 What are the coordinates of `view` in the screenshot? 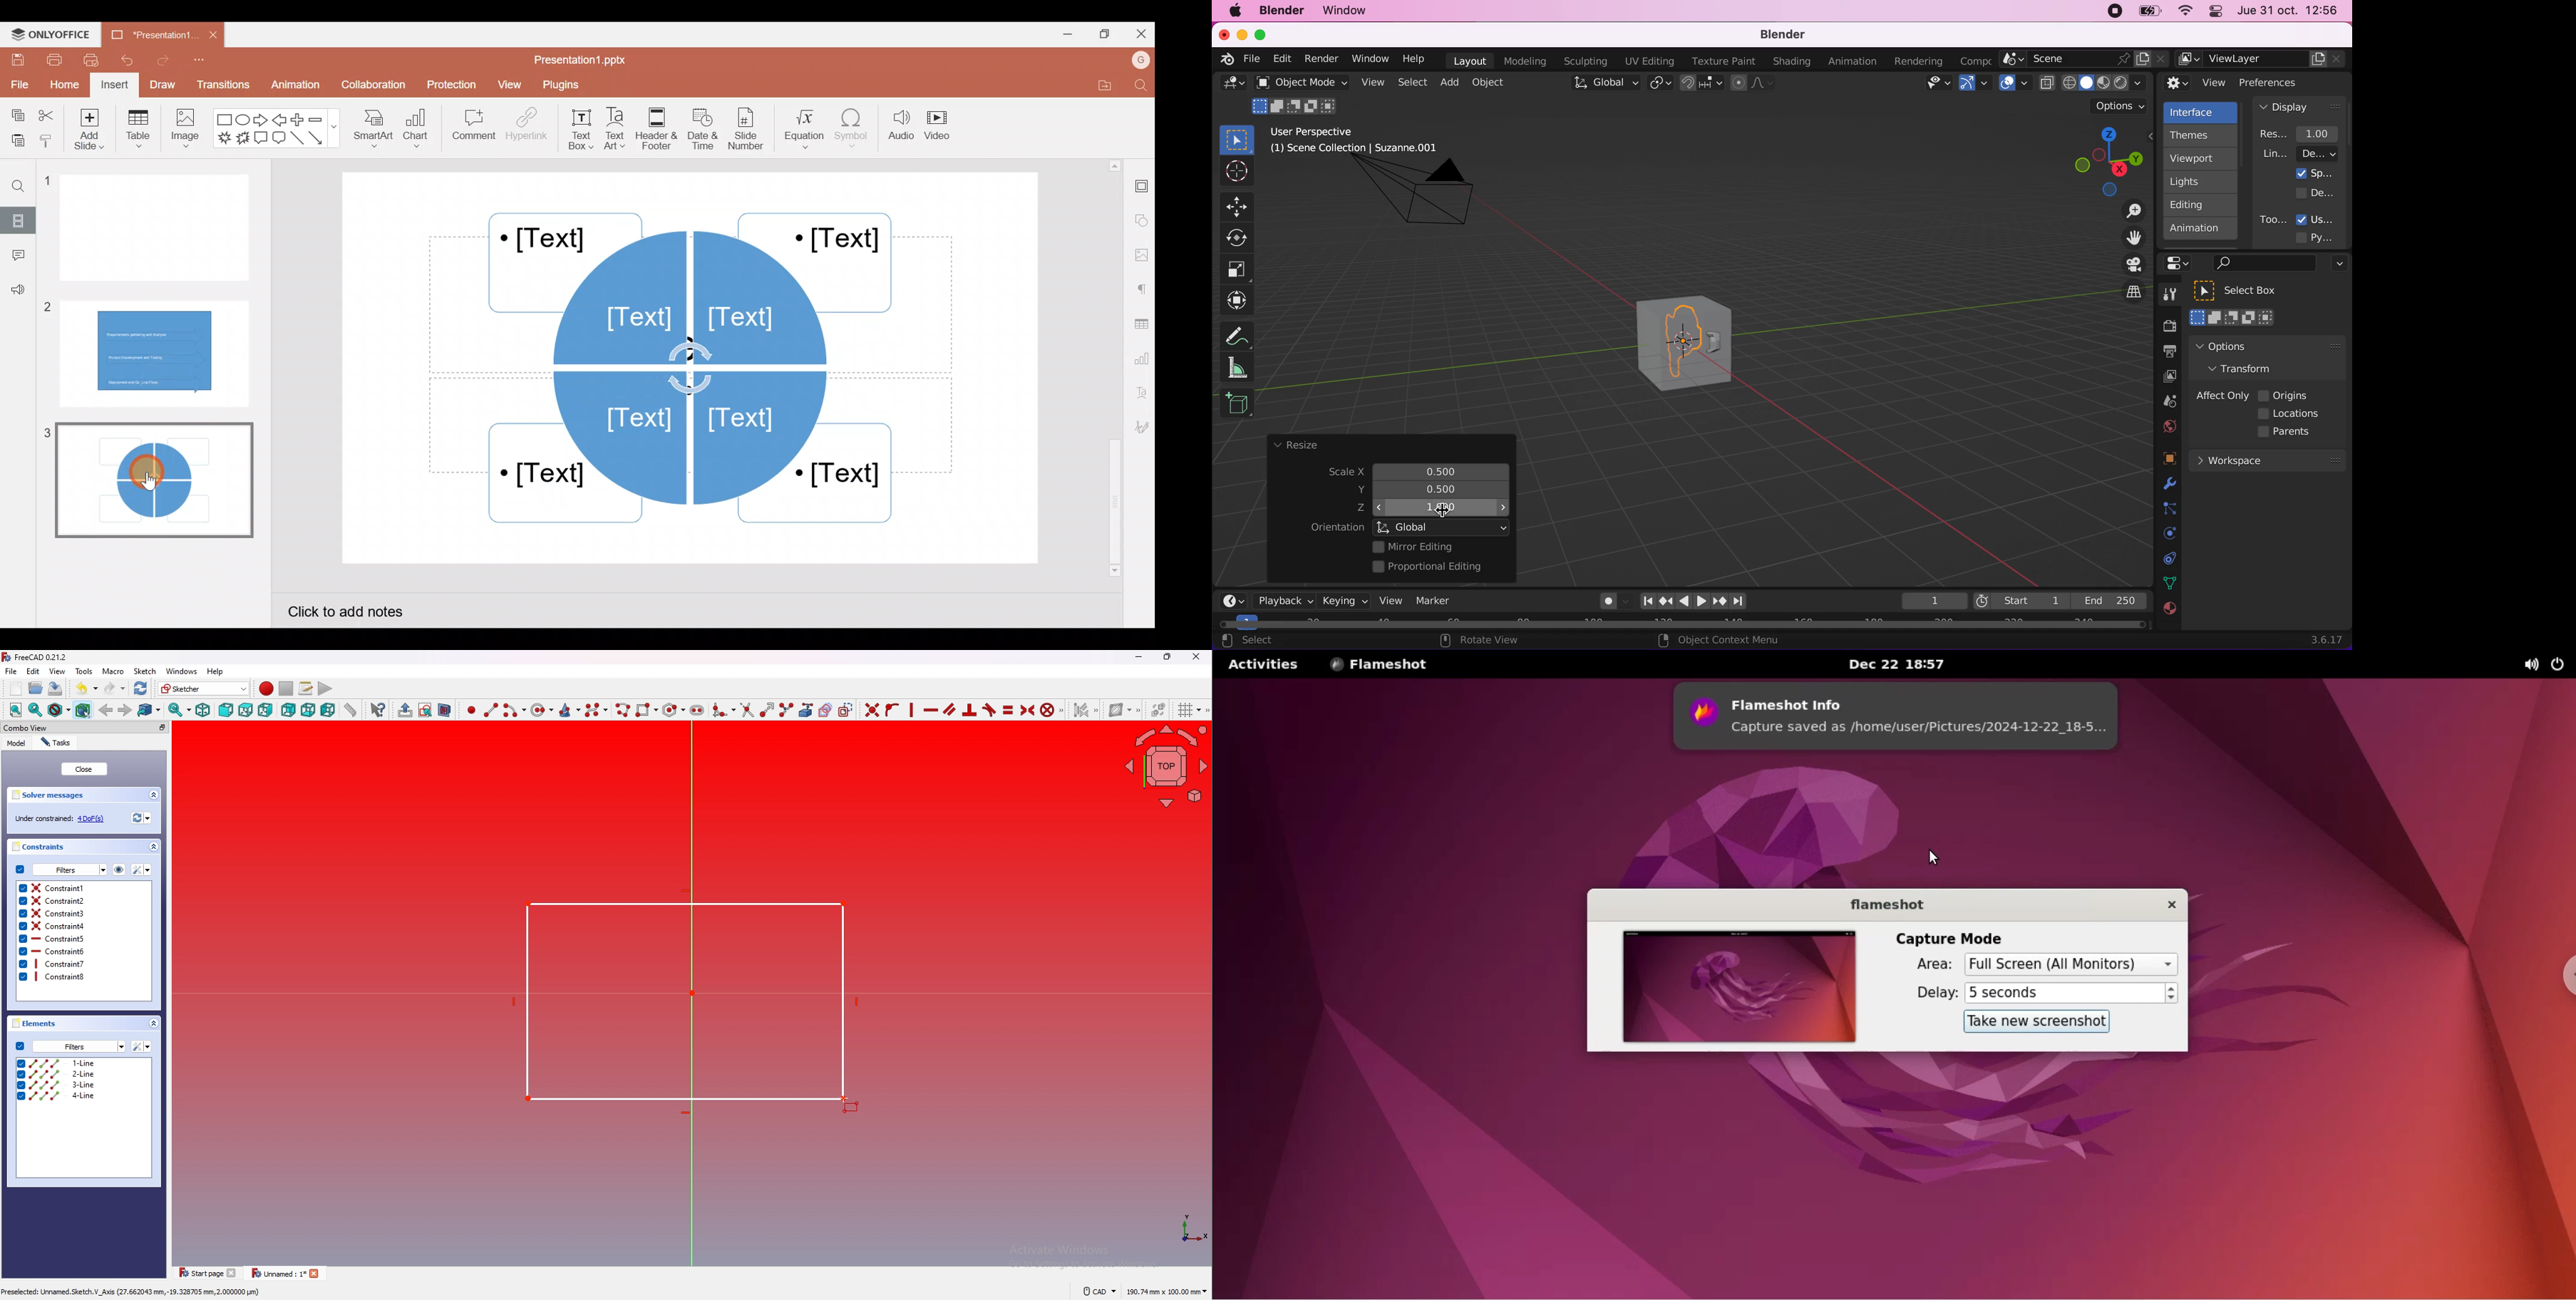 It's located at (57, 671).